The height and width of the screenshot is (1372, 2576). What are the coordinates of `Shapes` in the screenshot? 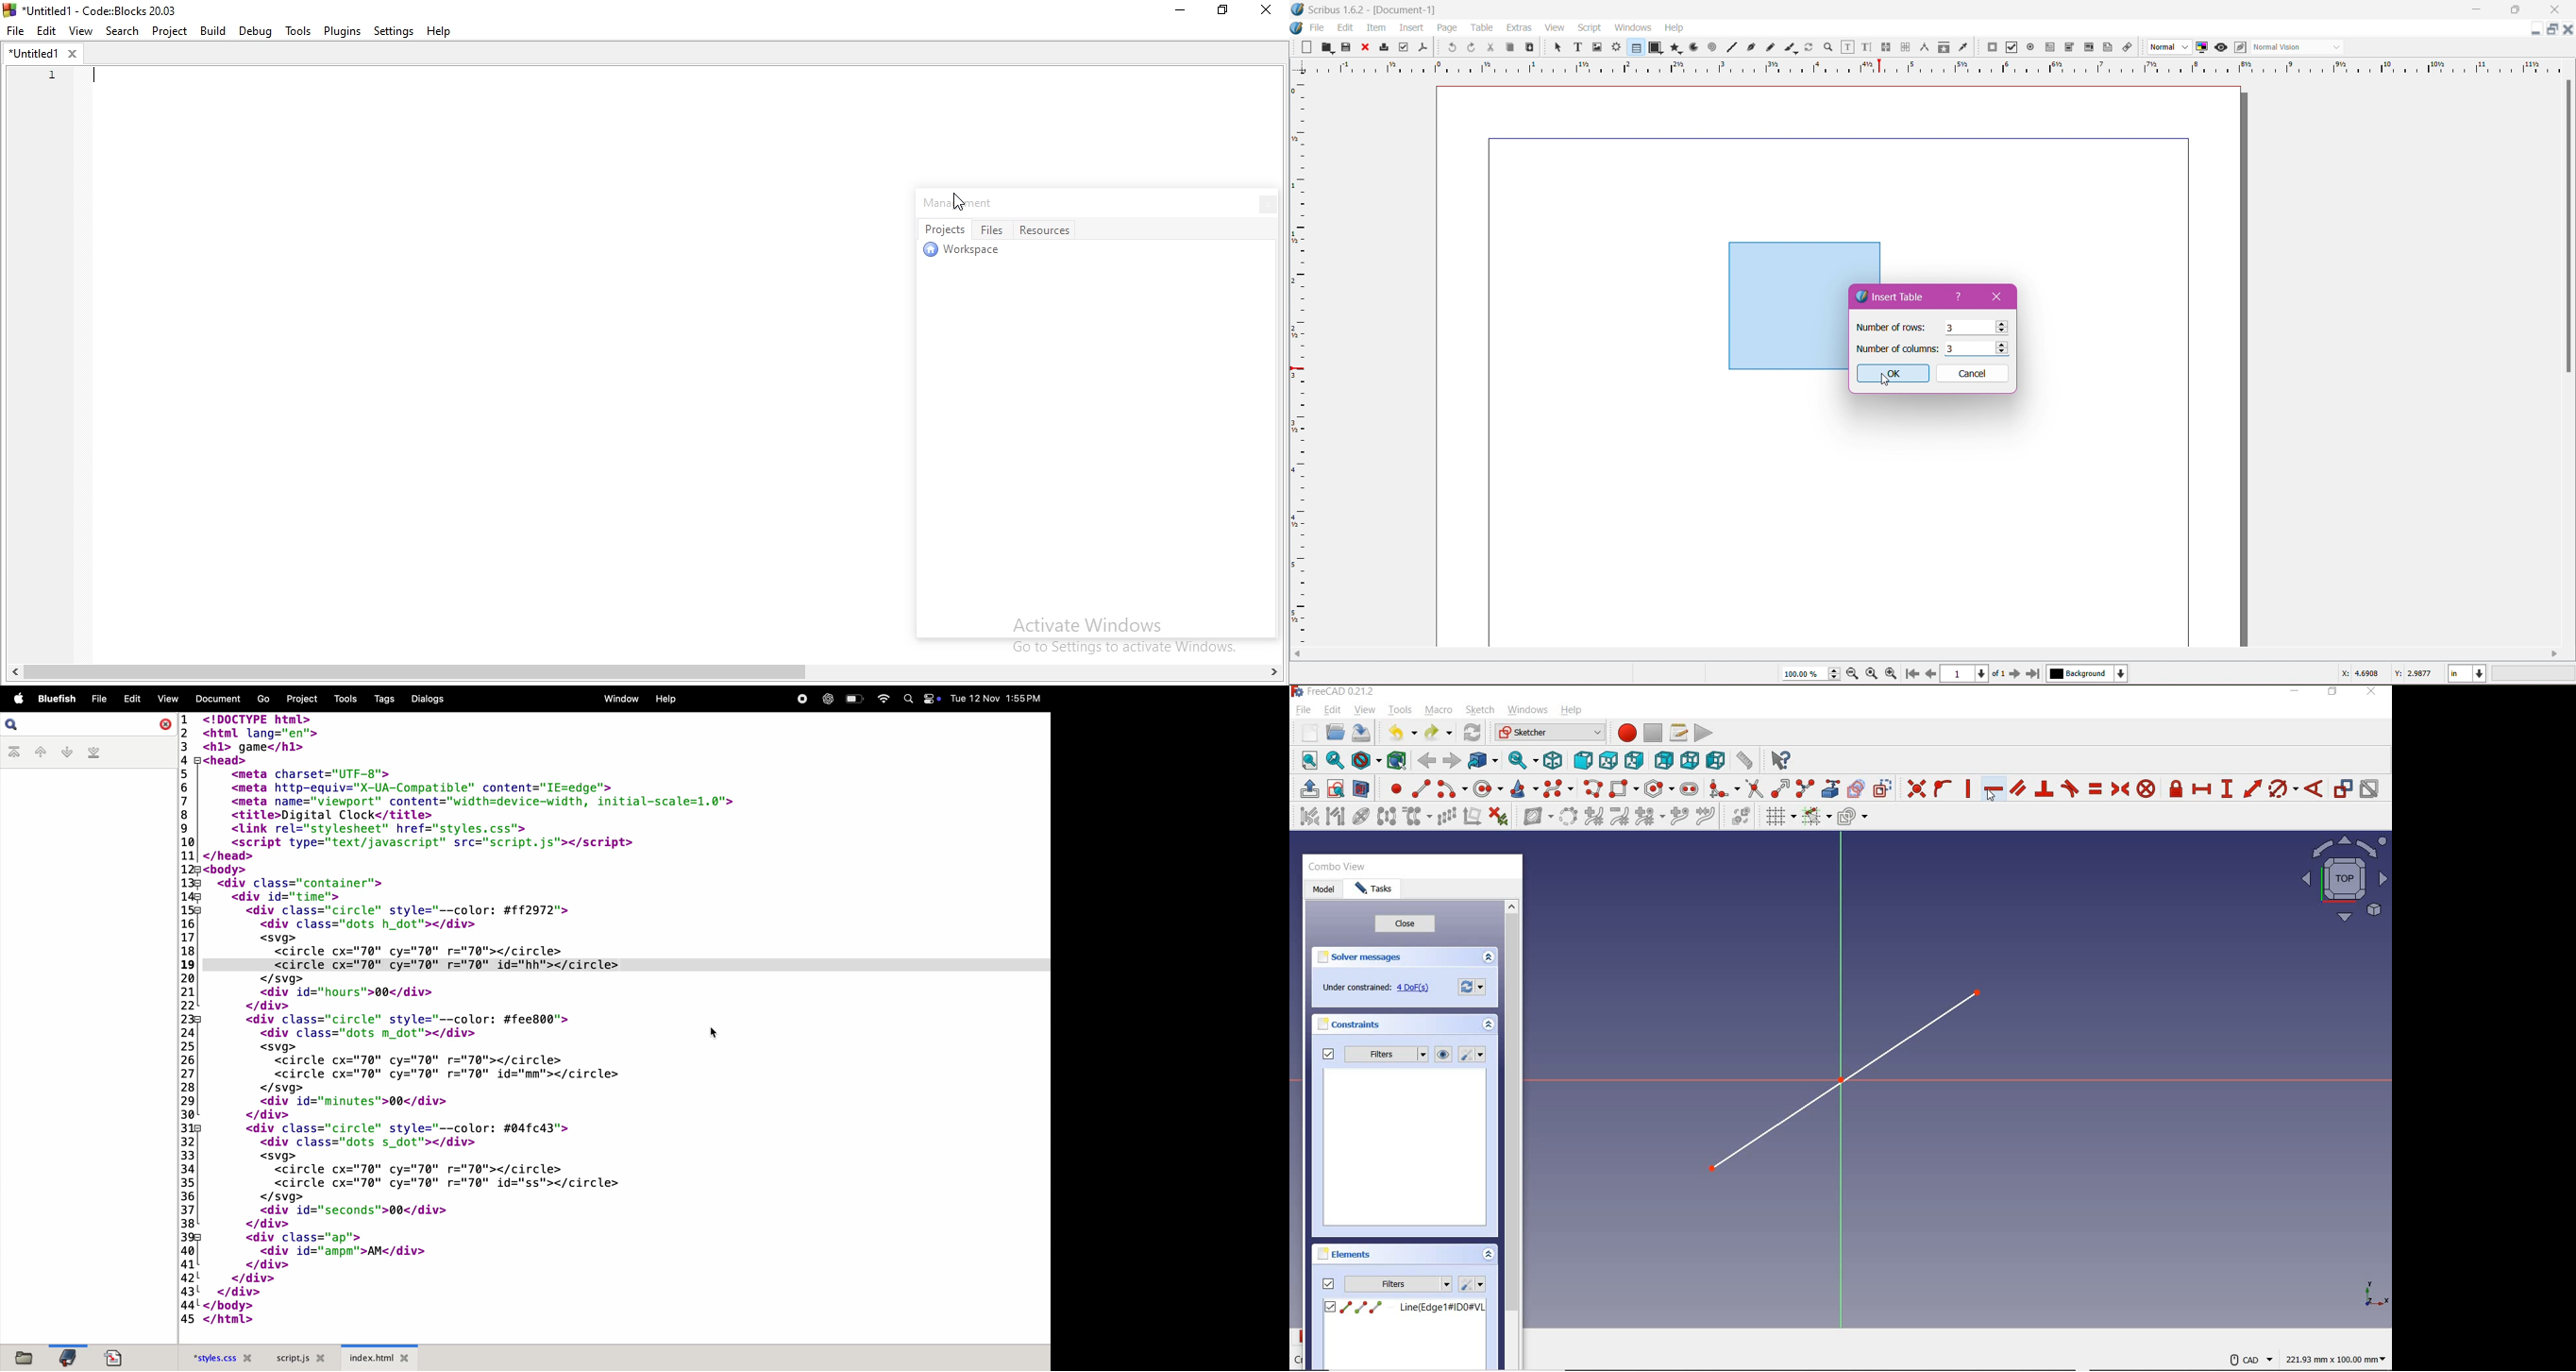 It's located at (1655, 47).